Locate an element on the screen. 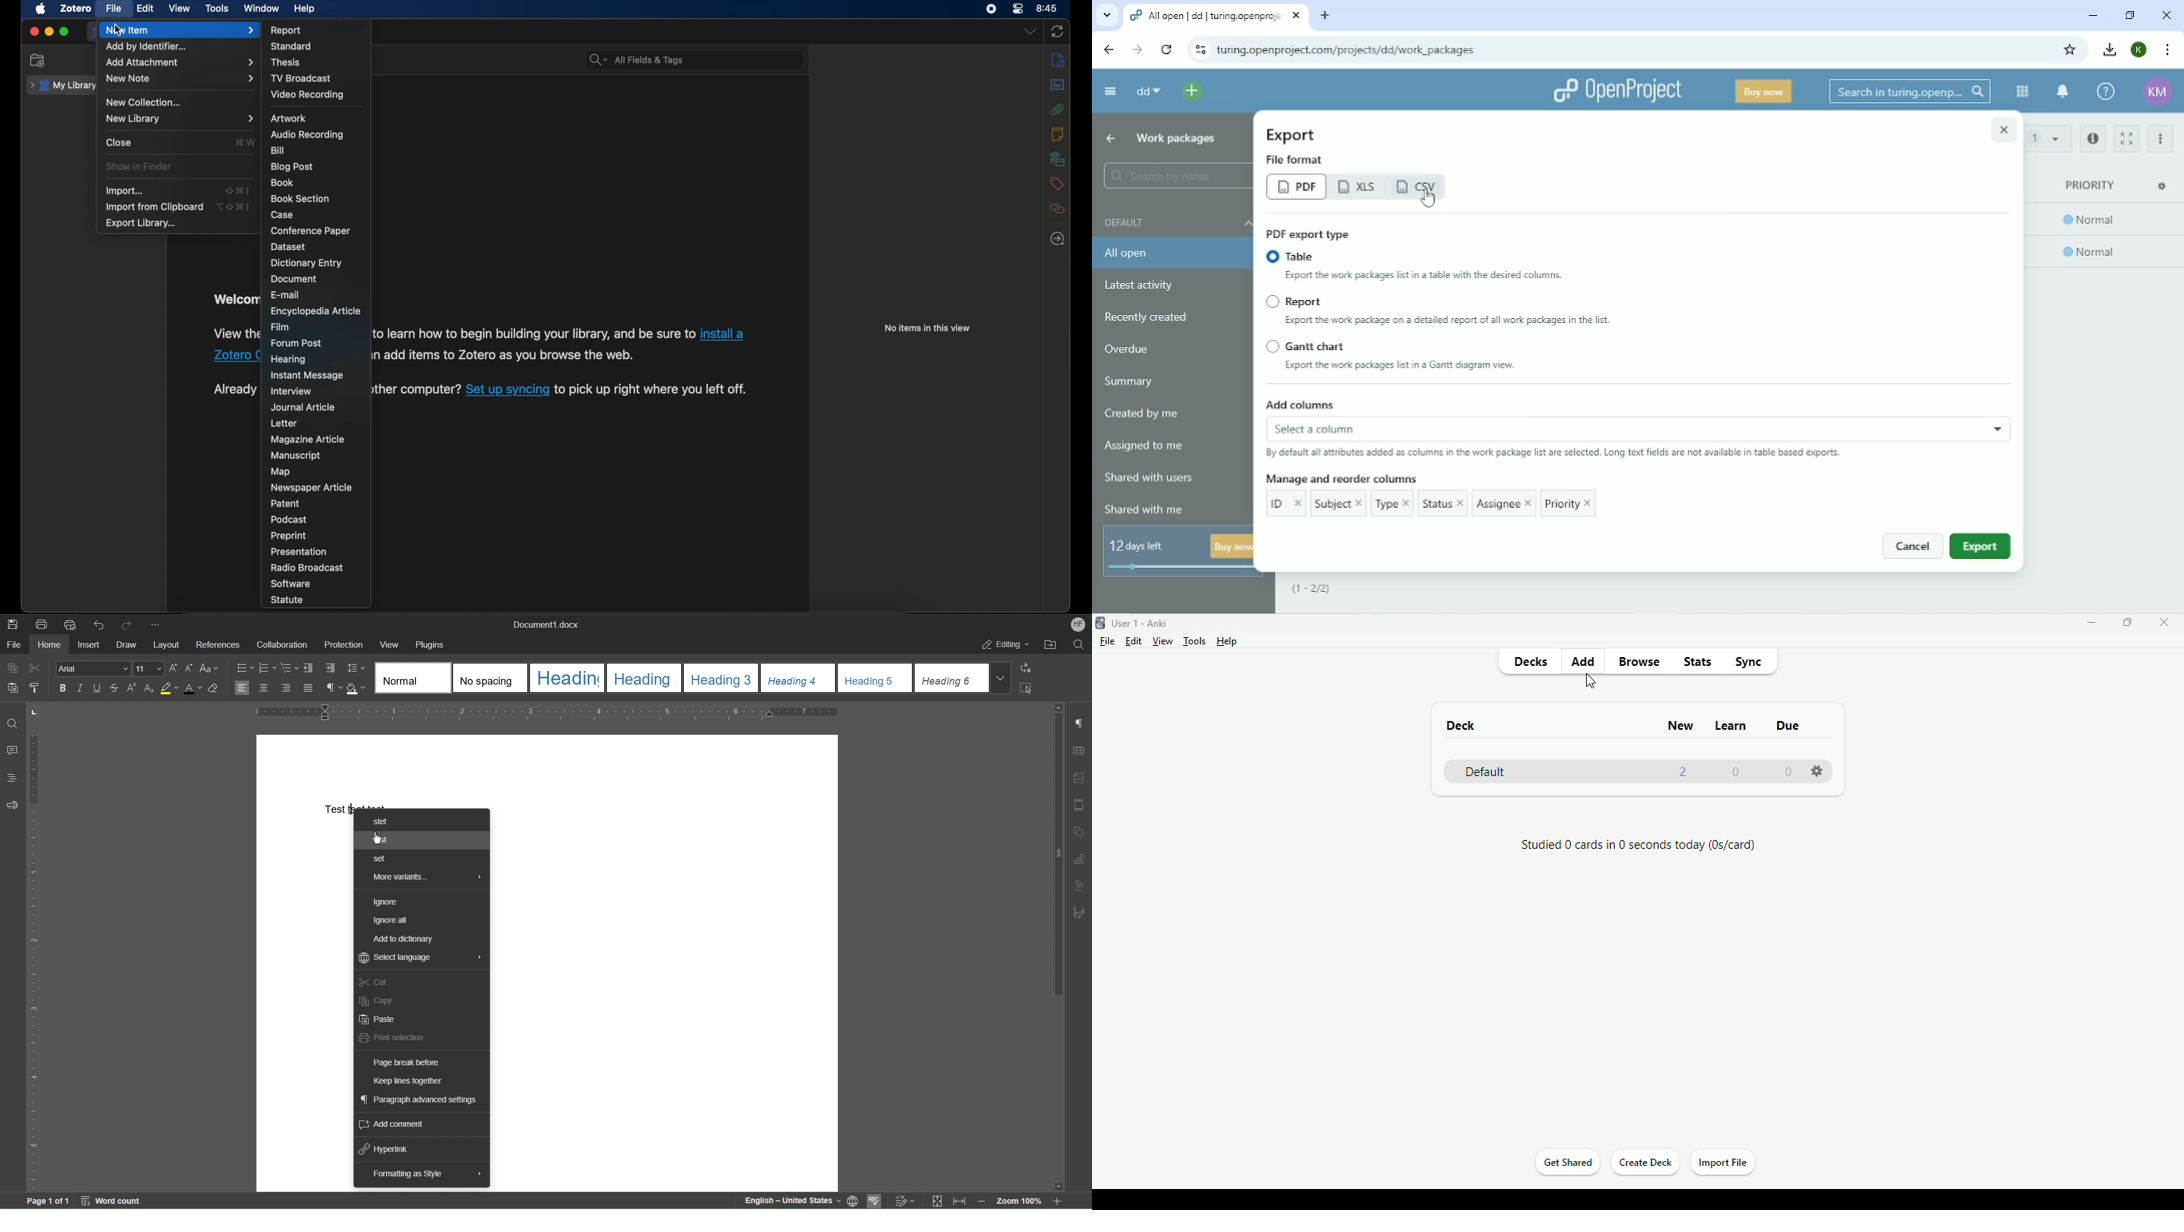 The height and width of the screenshot is (1232, 2184). Replace is located at coordinates (1024, 669).